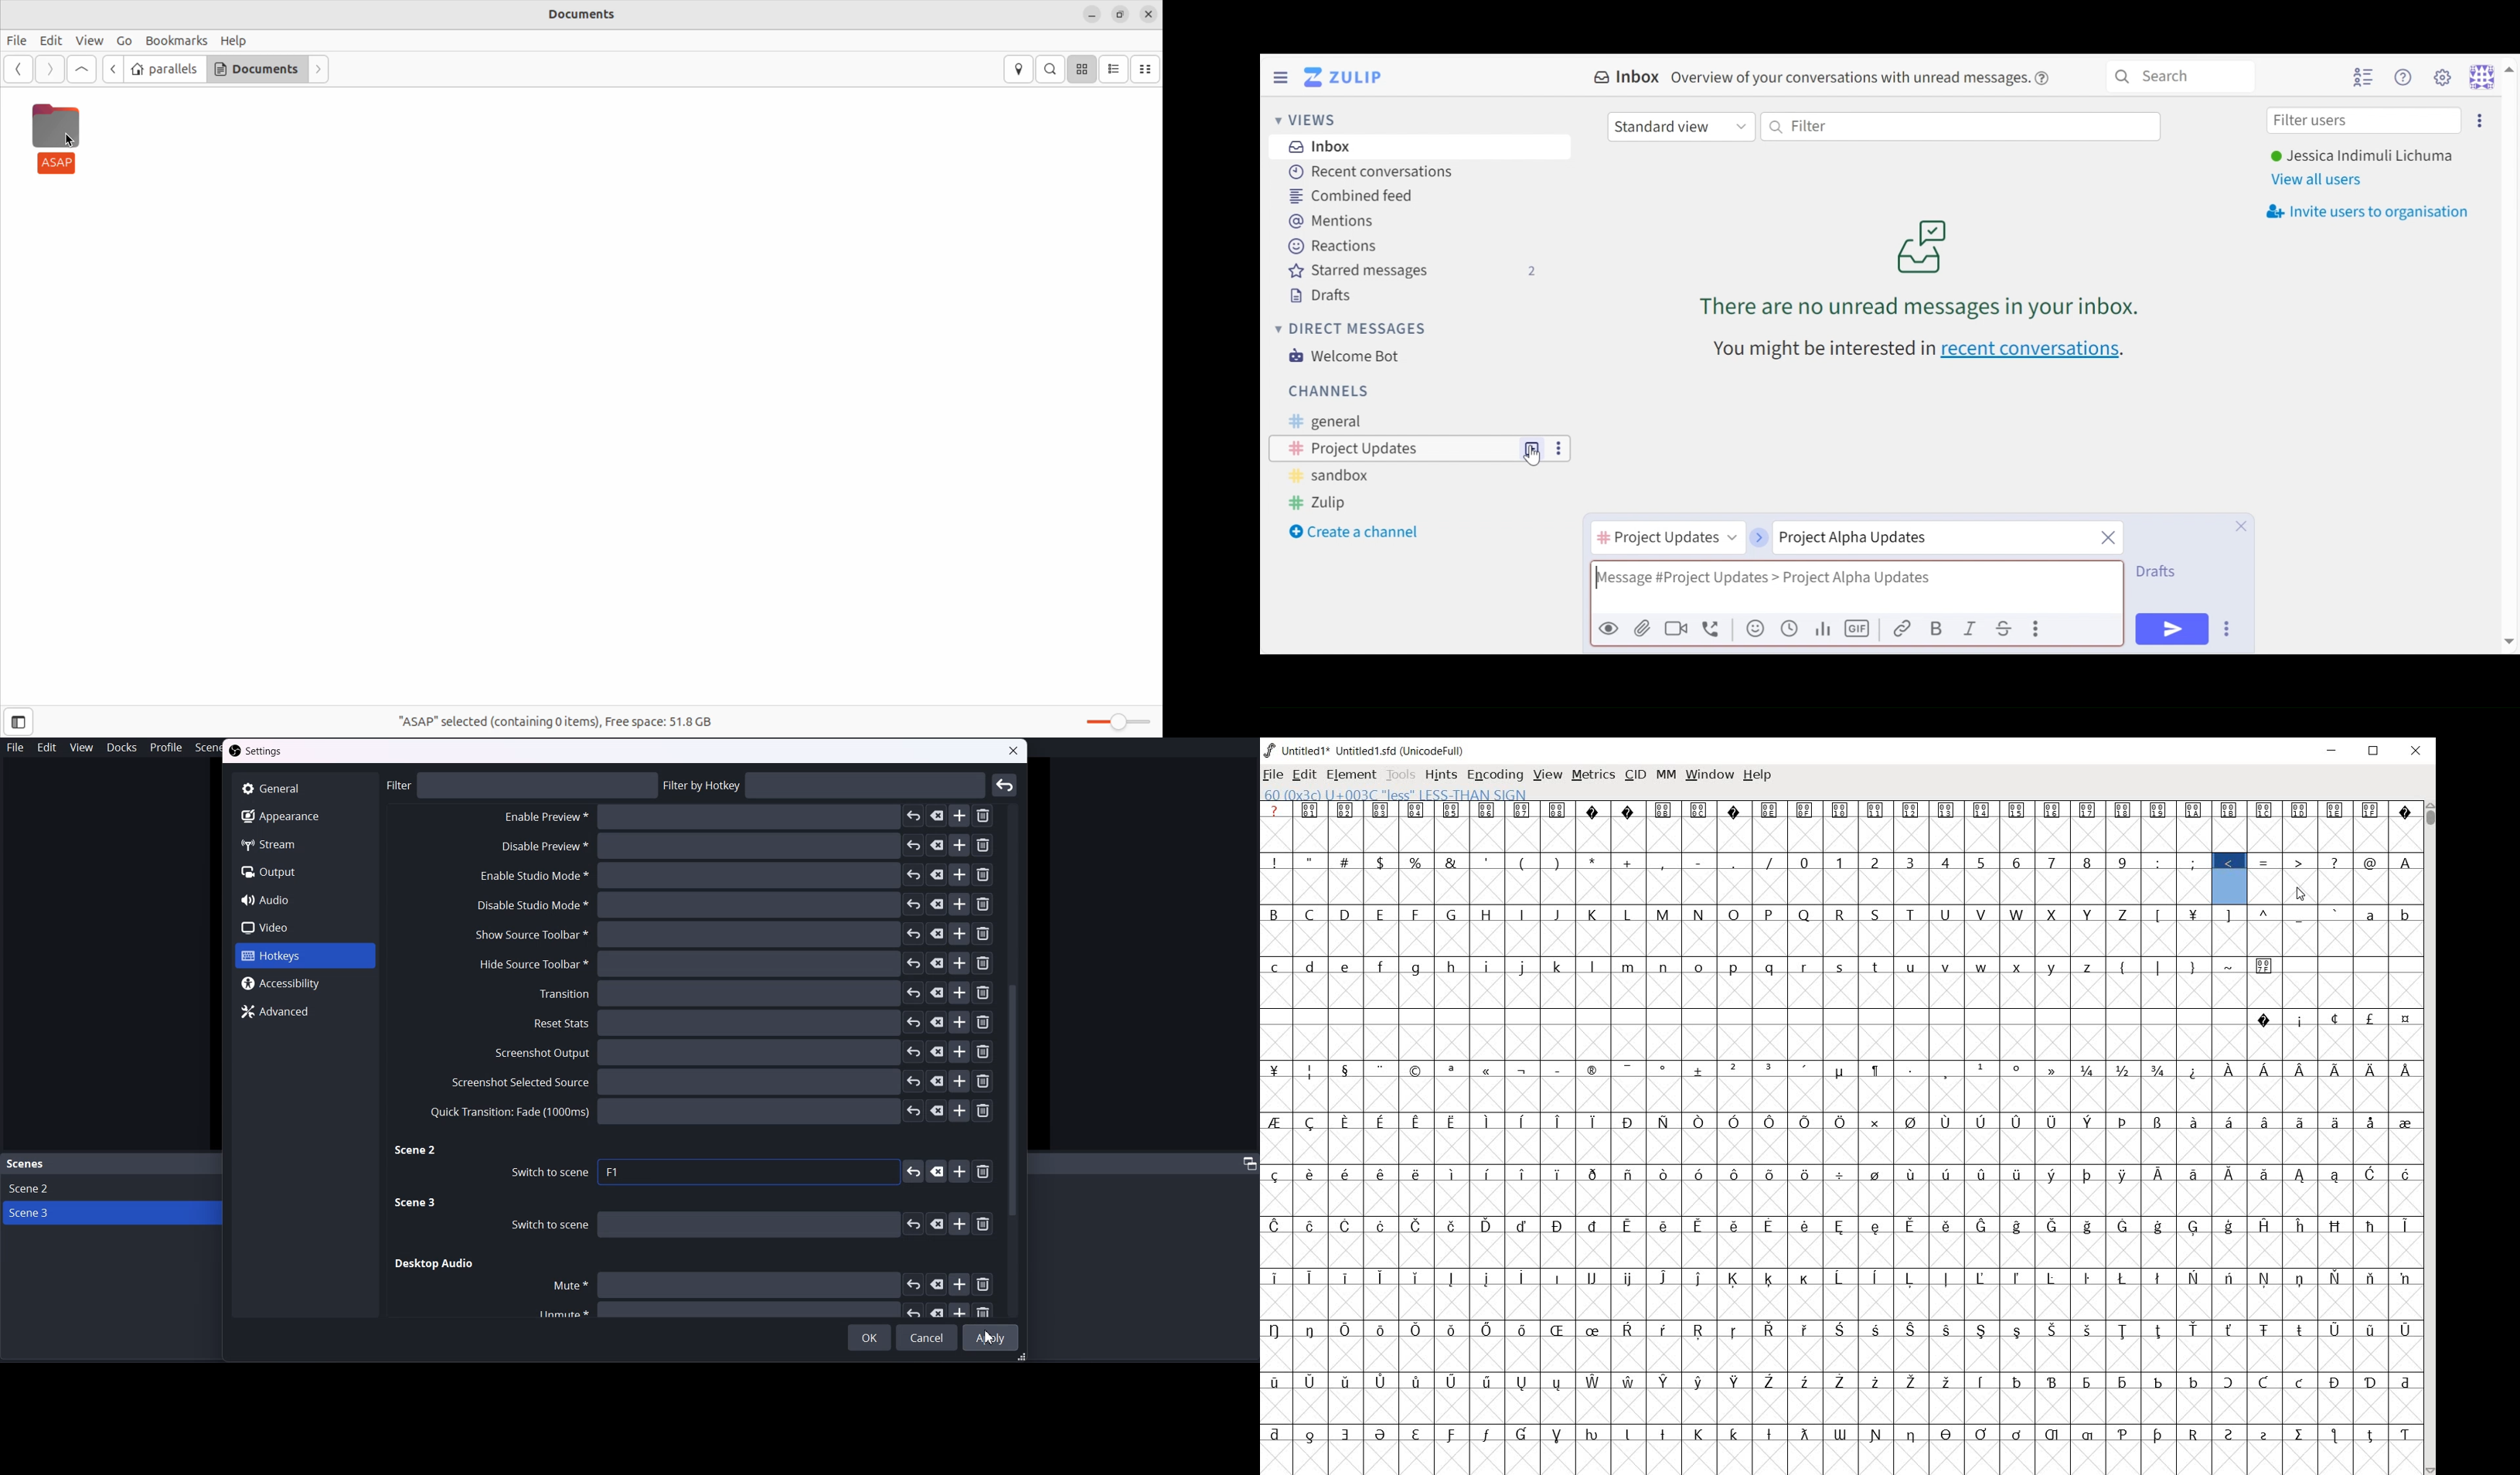  I want to click on Reset stats, so click(765, 1023).